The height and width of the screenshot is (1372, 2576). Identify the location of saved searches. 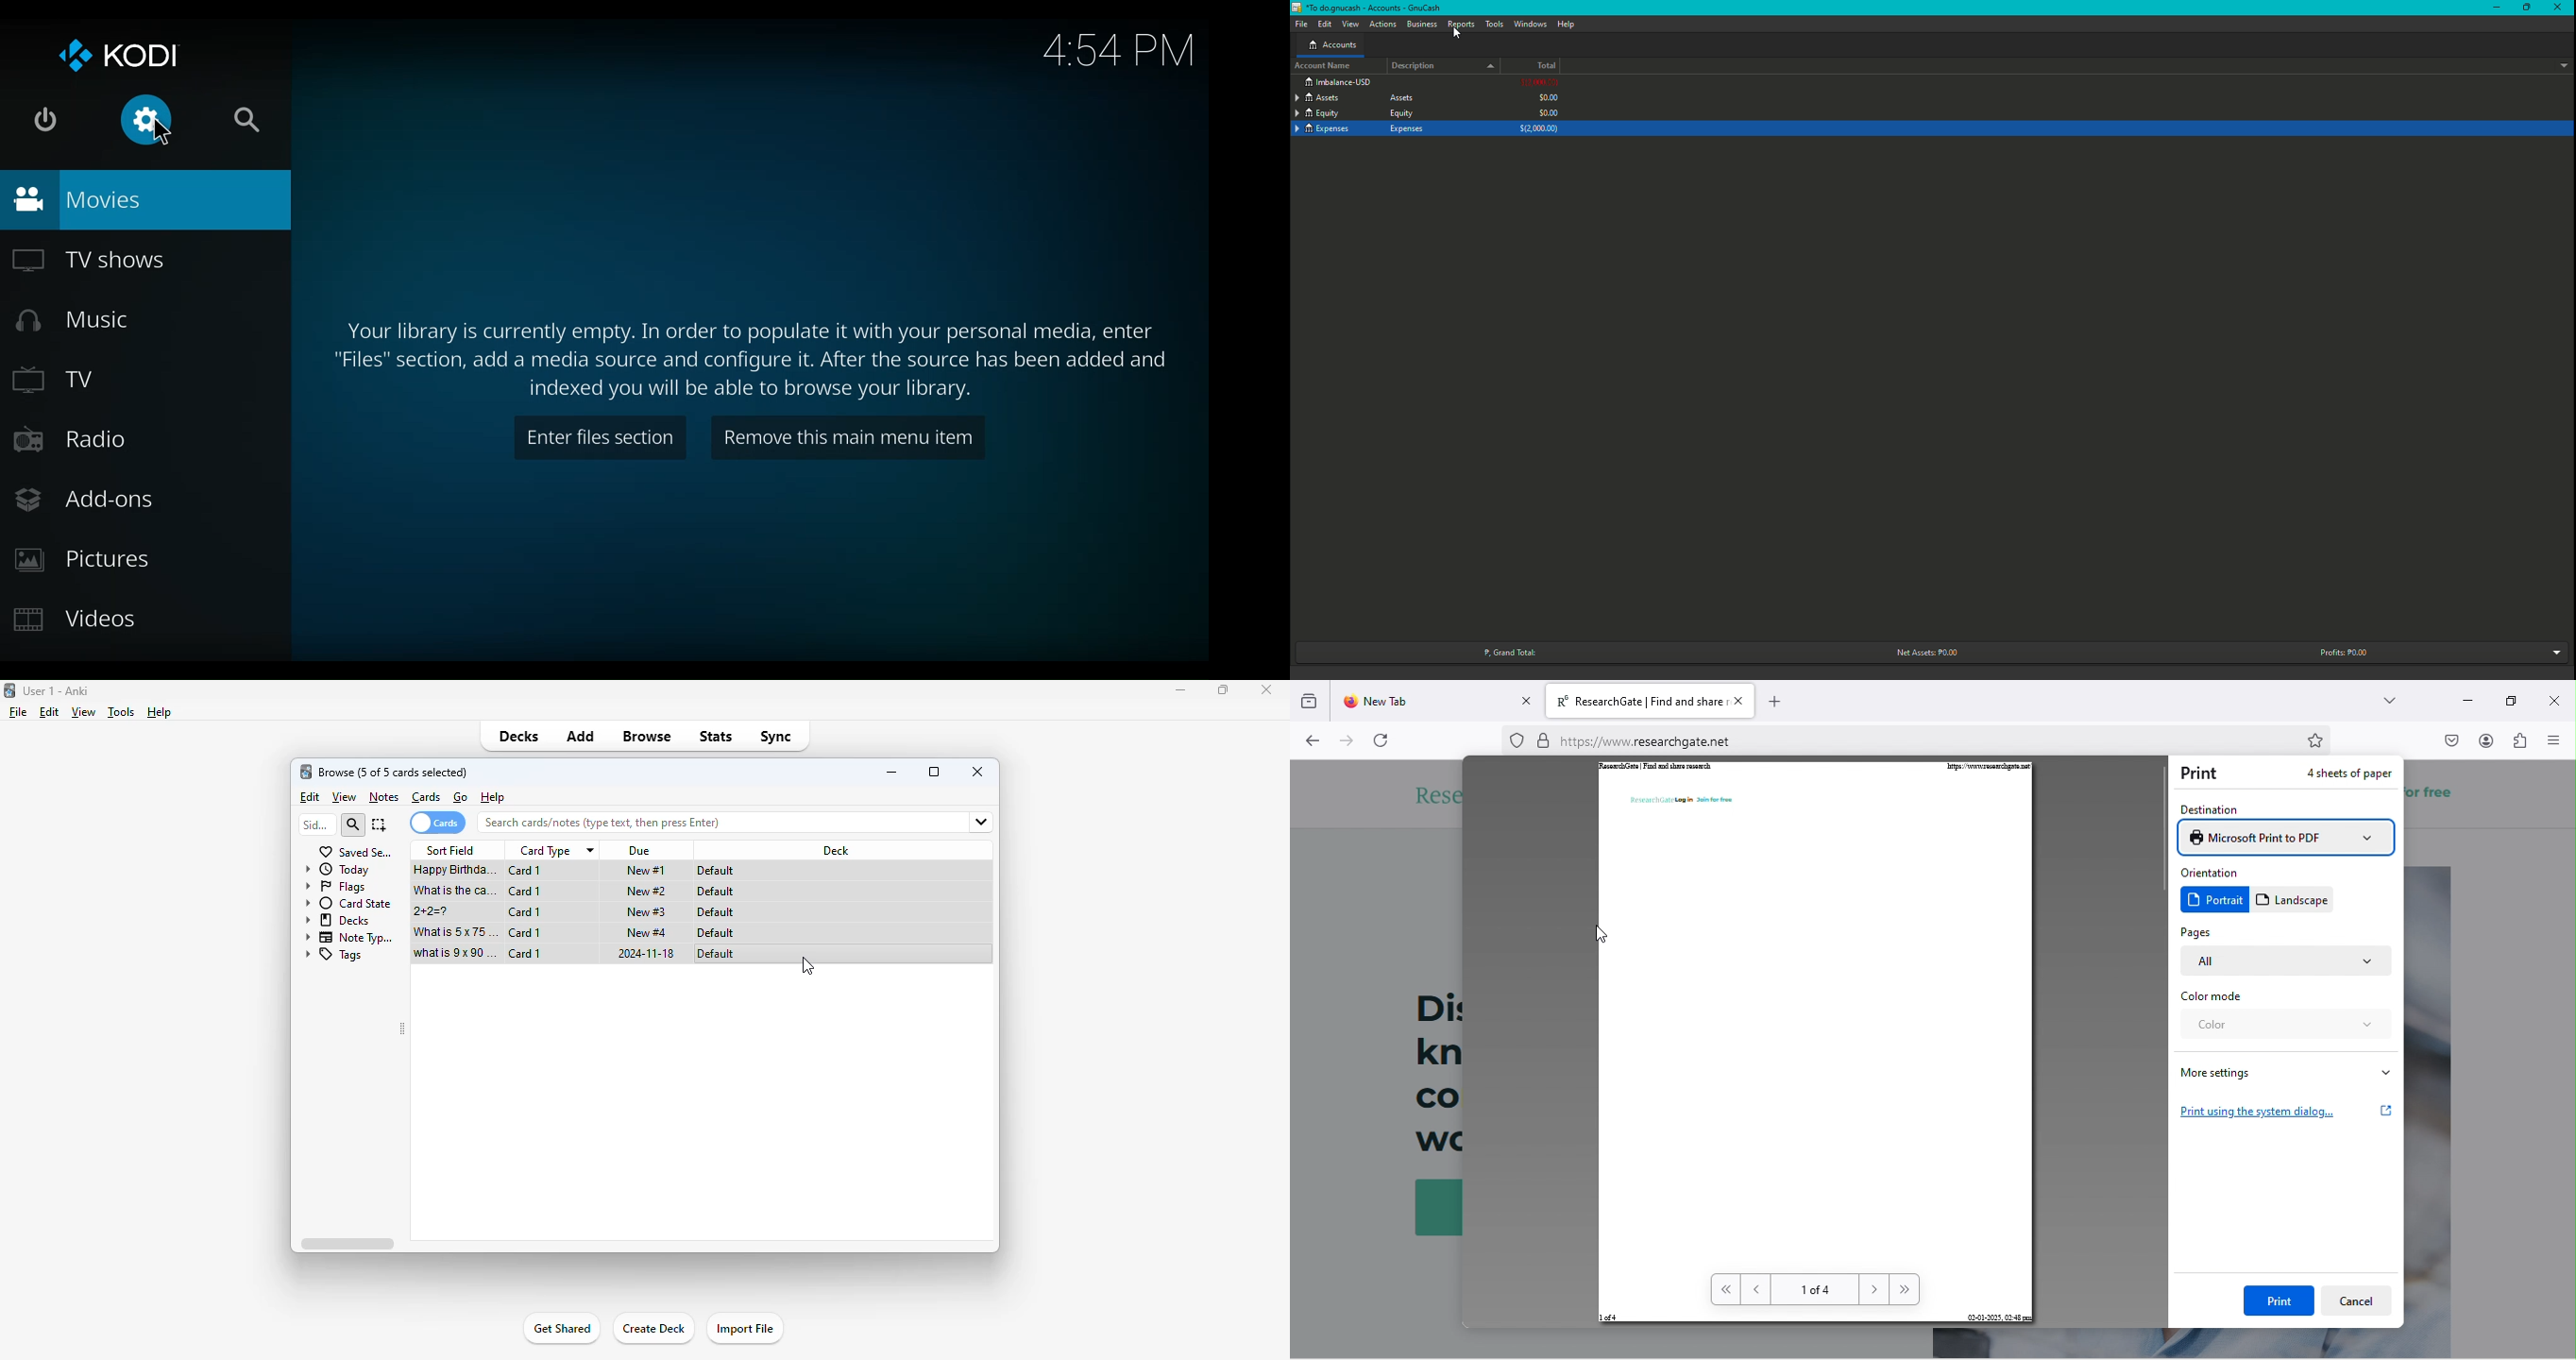
(356, 852).